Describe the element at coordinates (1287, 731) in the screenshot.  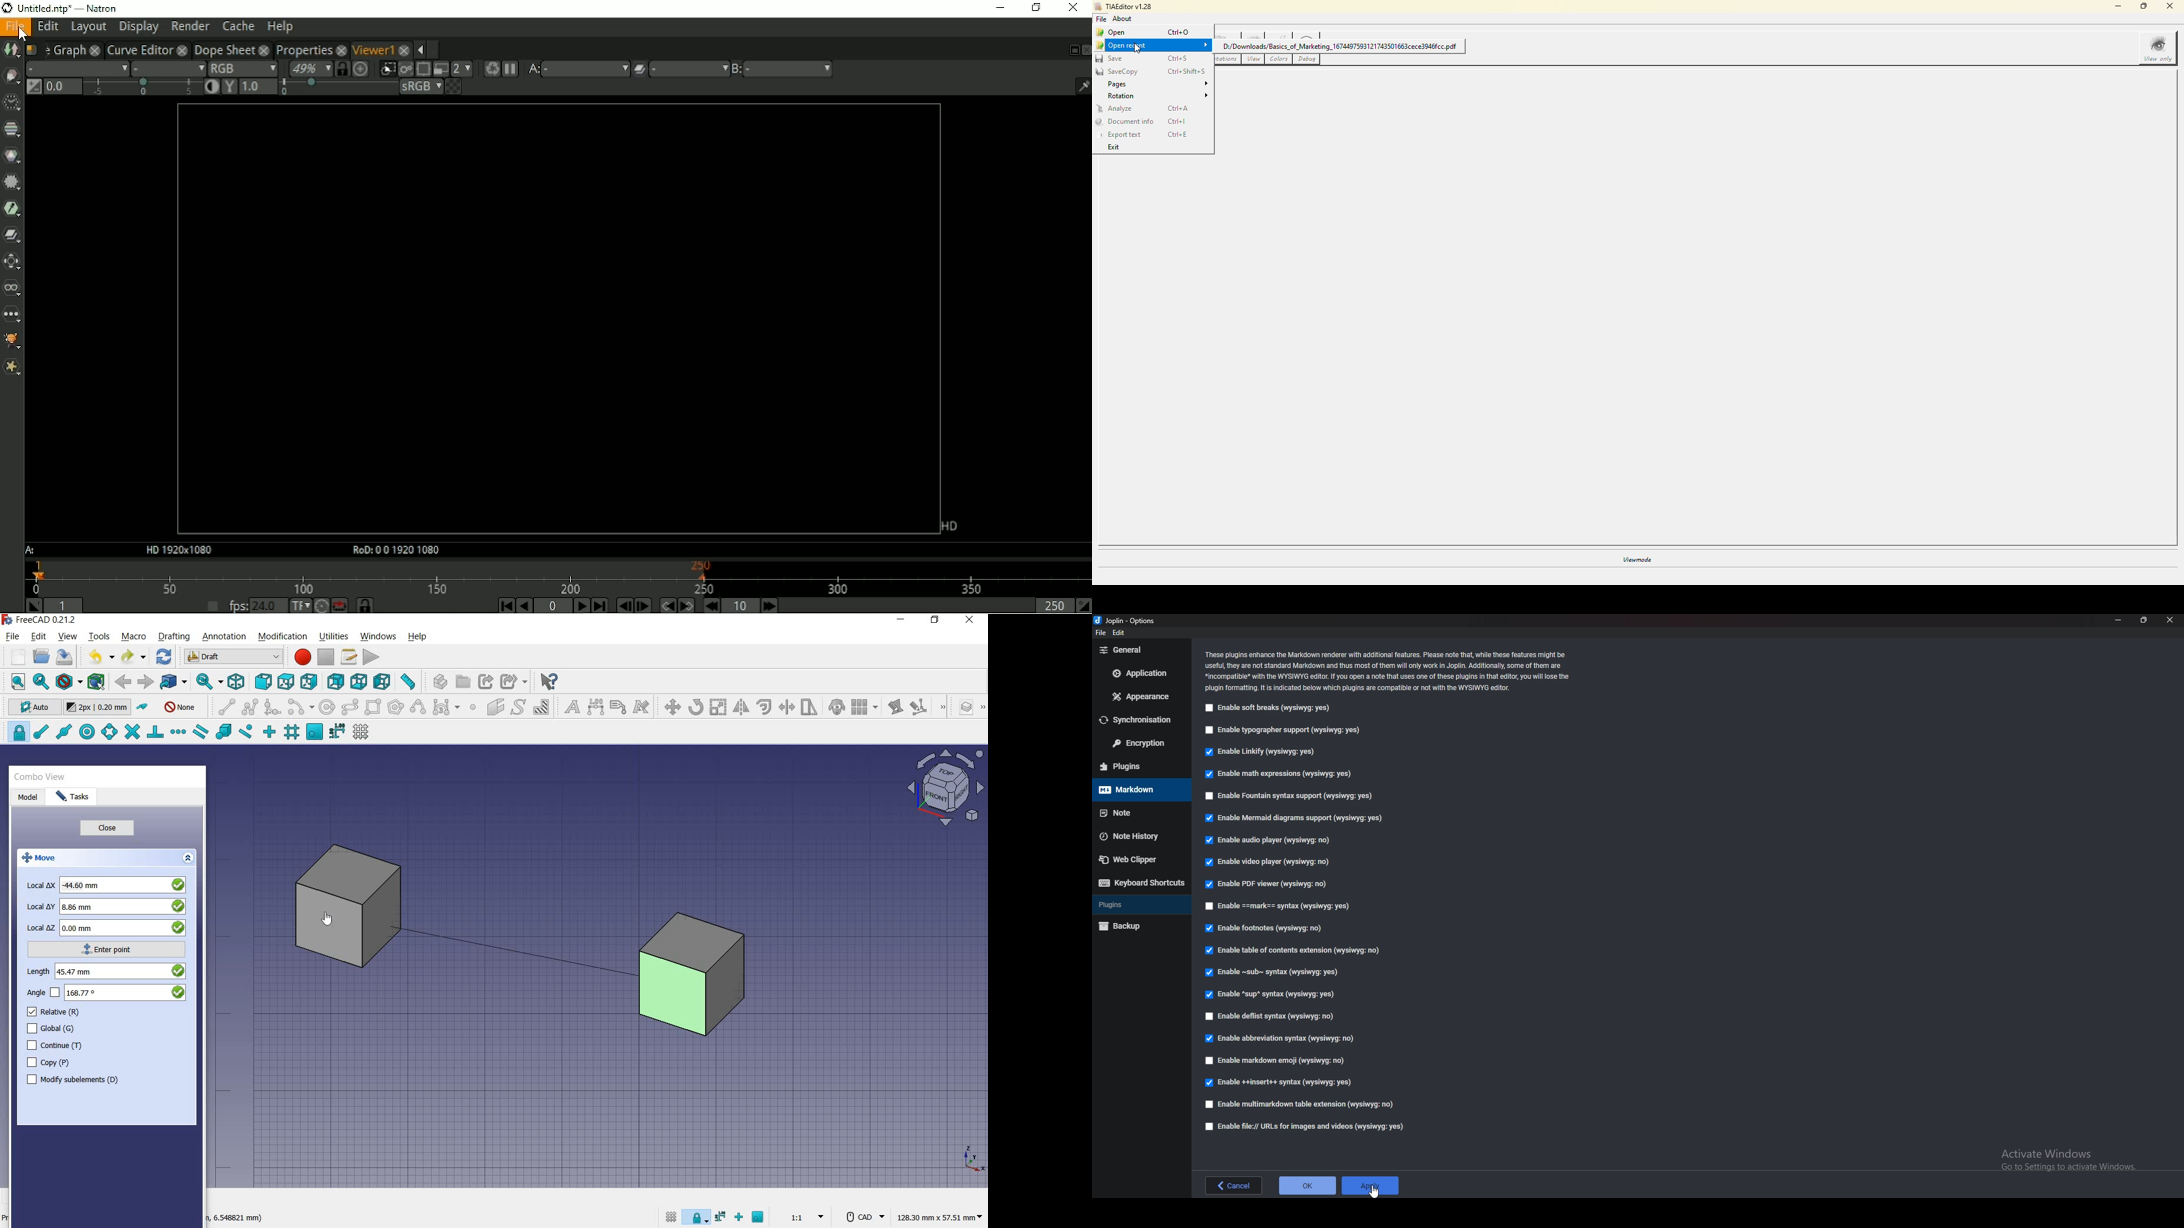
I see `Enable typographer support` at that location.